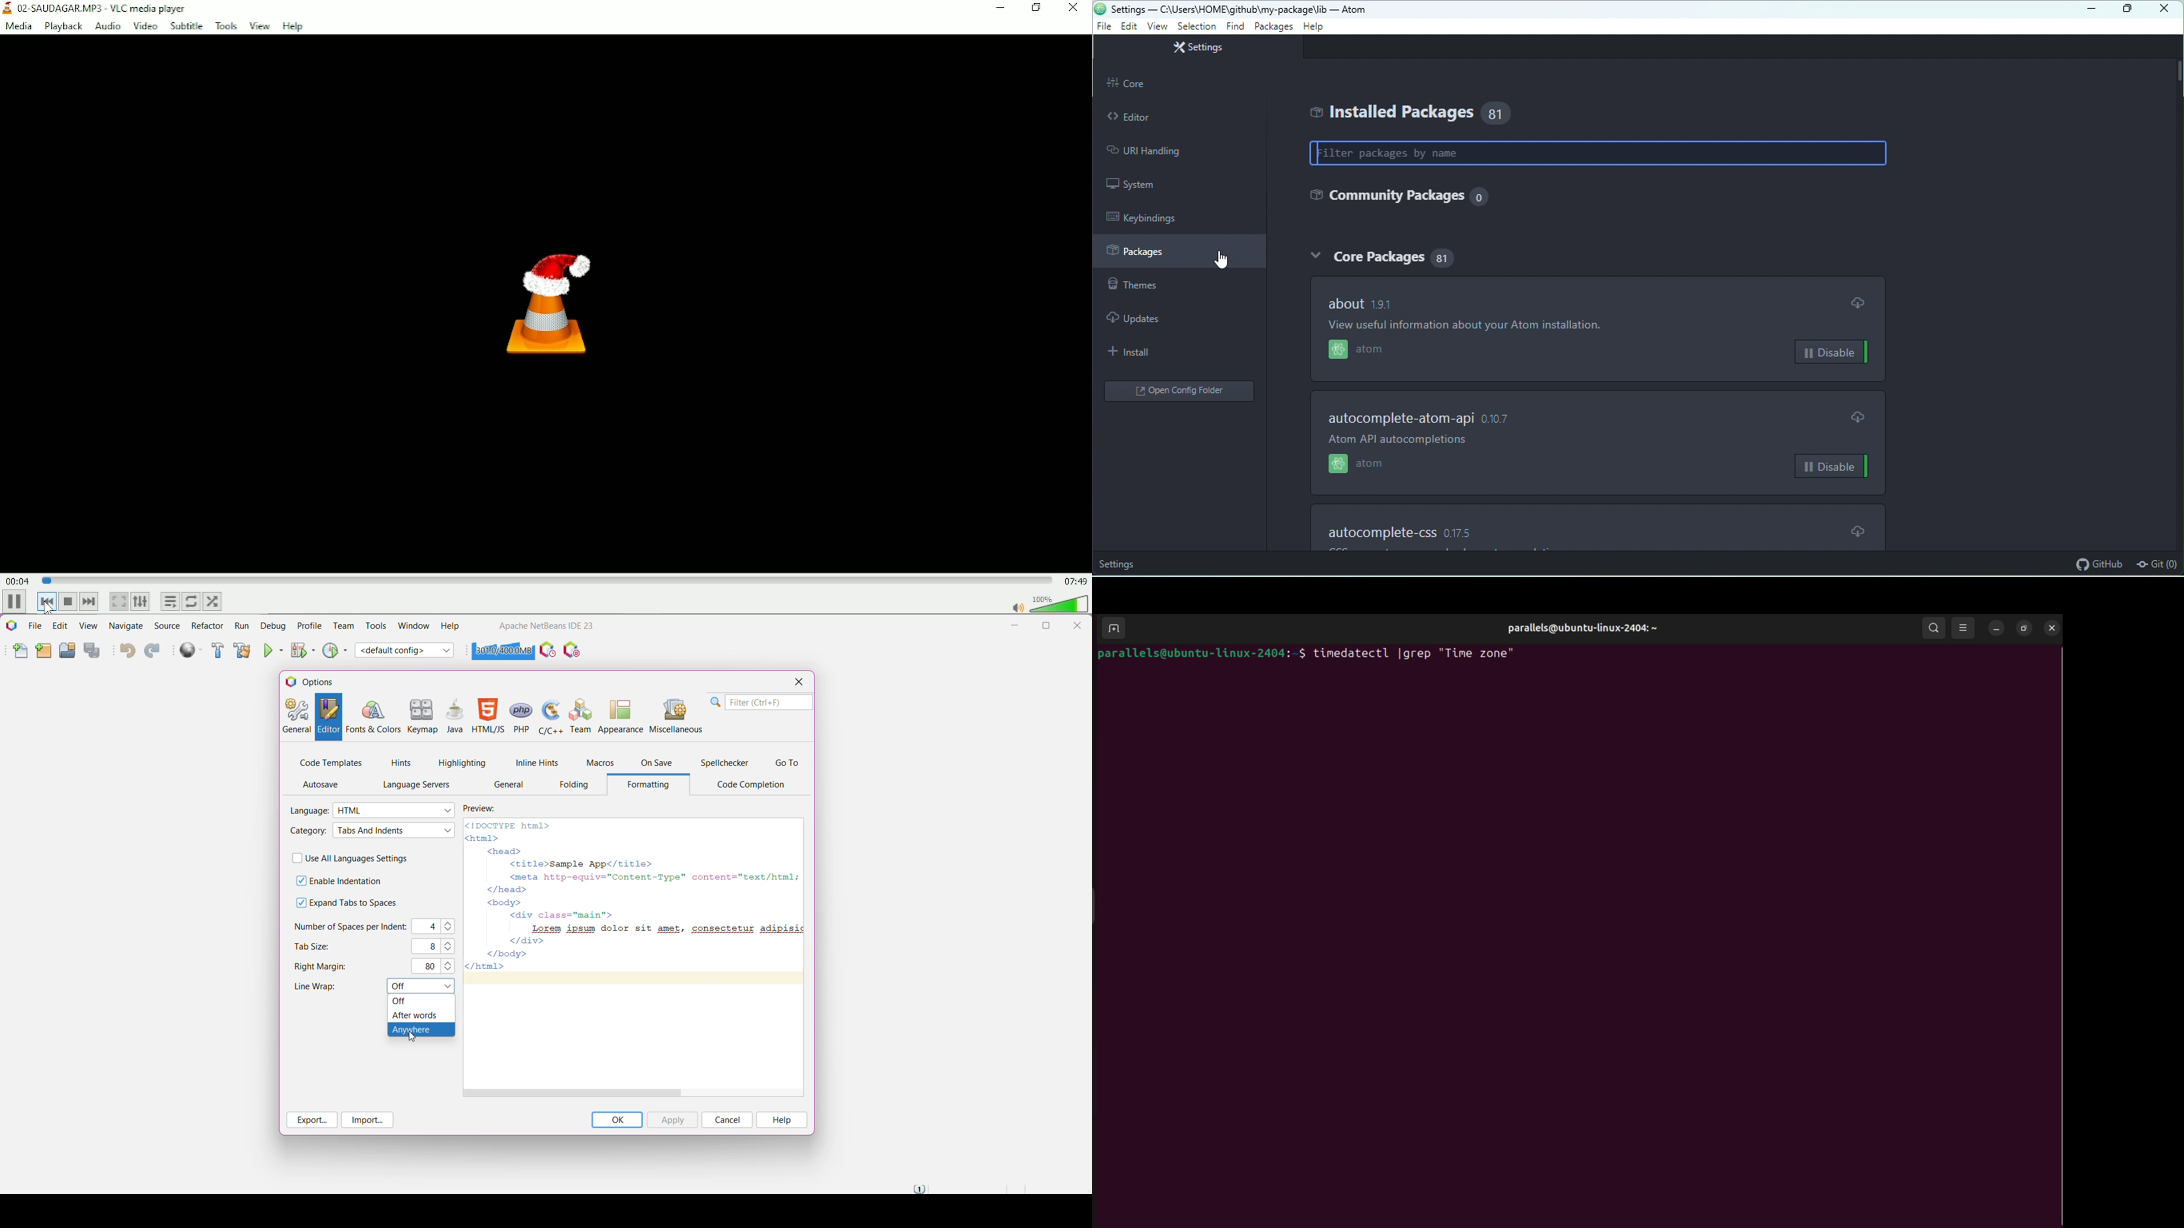 Image resolution: width=2184 pixels, height=1232 pixels. Describe the element at coordinates (94, 651) in the screenshot. I see `Save All` at that location.